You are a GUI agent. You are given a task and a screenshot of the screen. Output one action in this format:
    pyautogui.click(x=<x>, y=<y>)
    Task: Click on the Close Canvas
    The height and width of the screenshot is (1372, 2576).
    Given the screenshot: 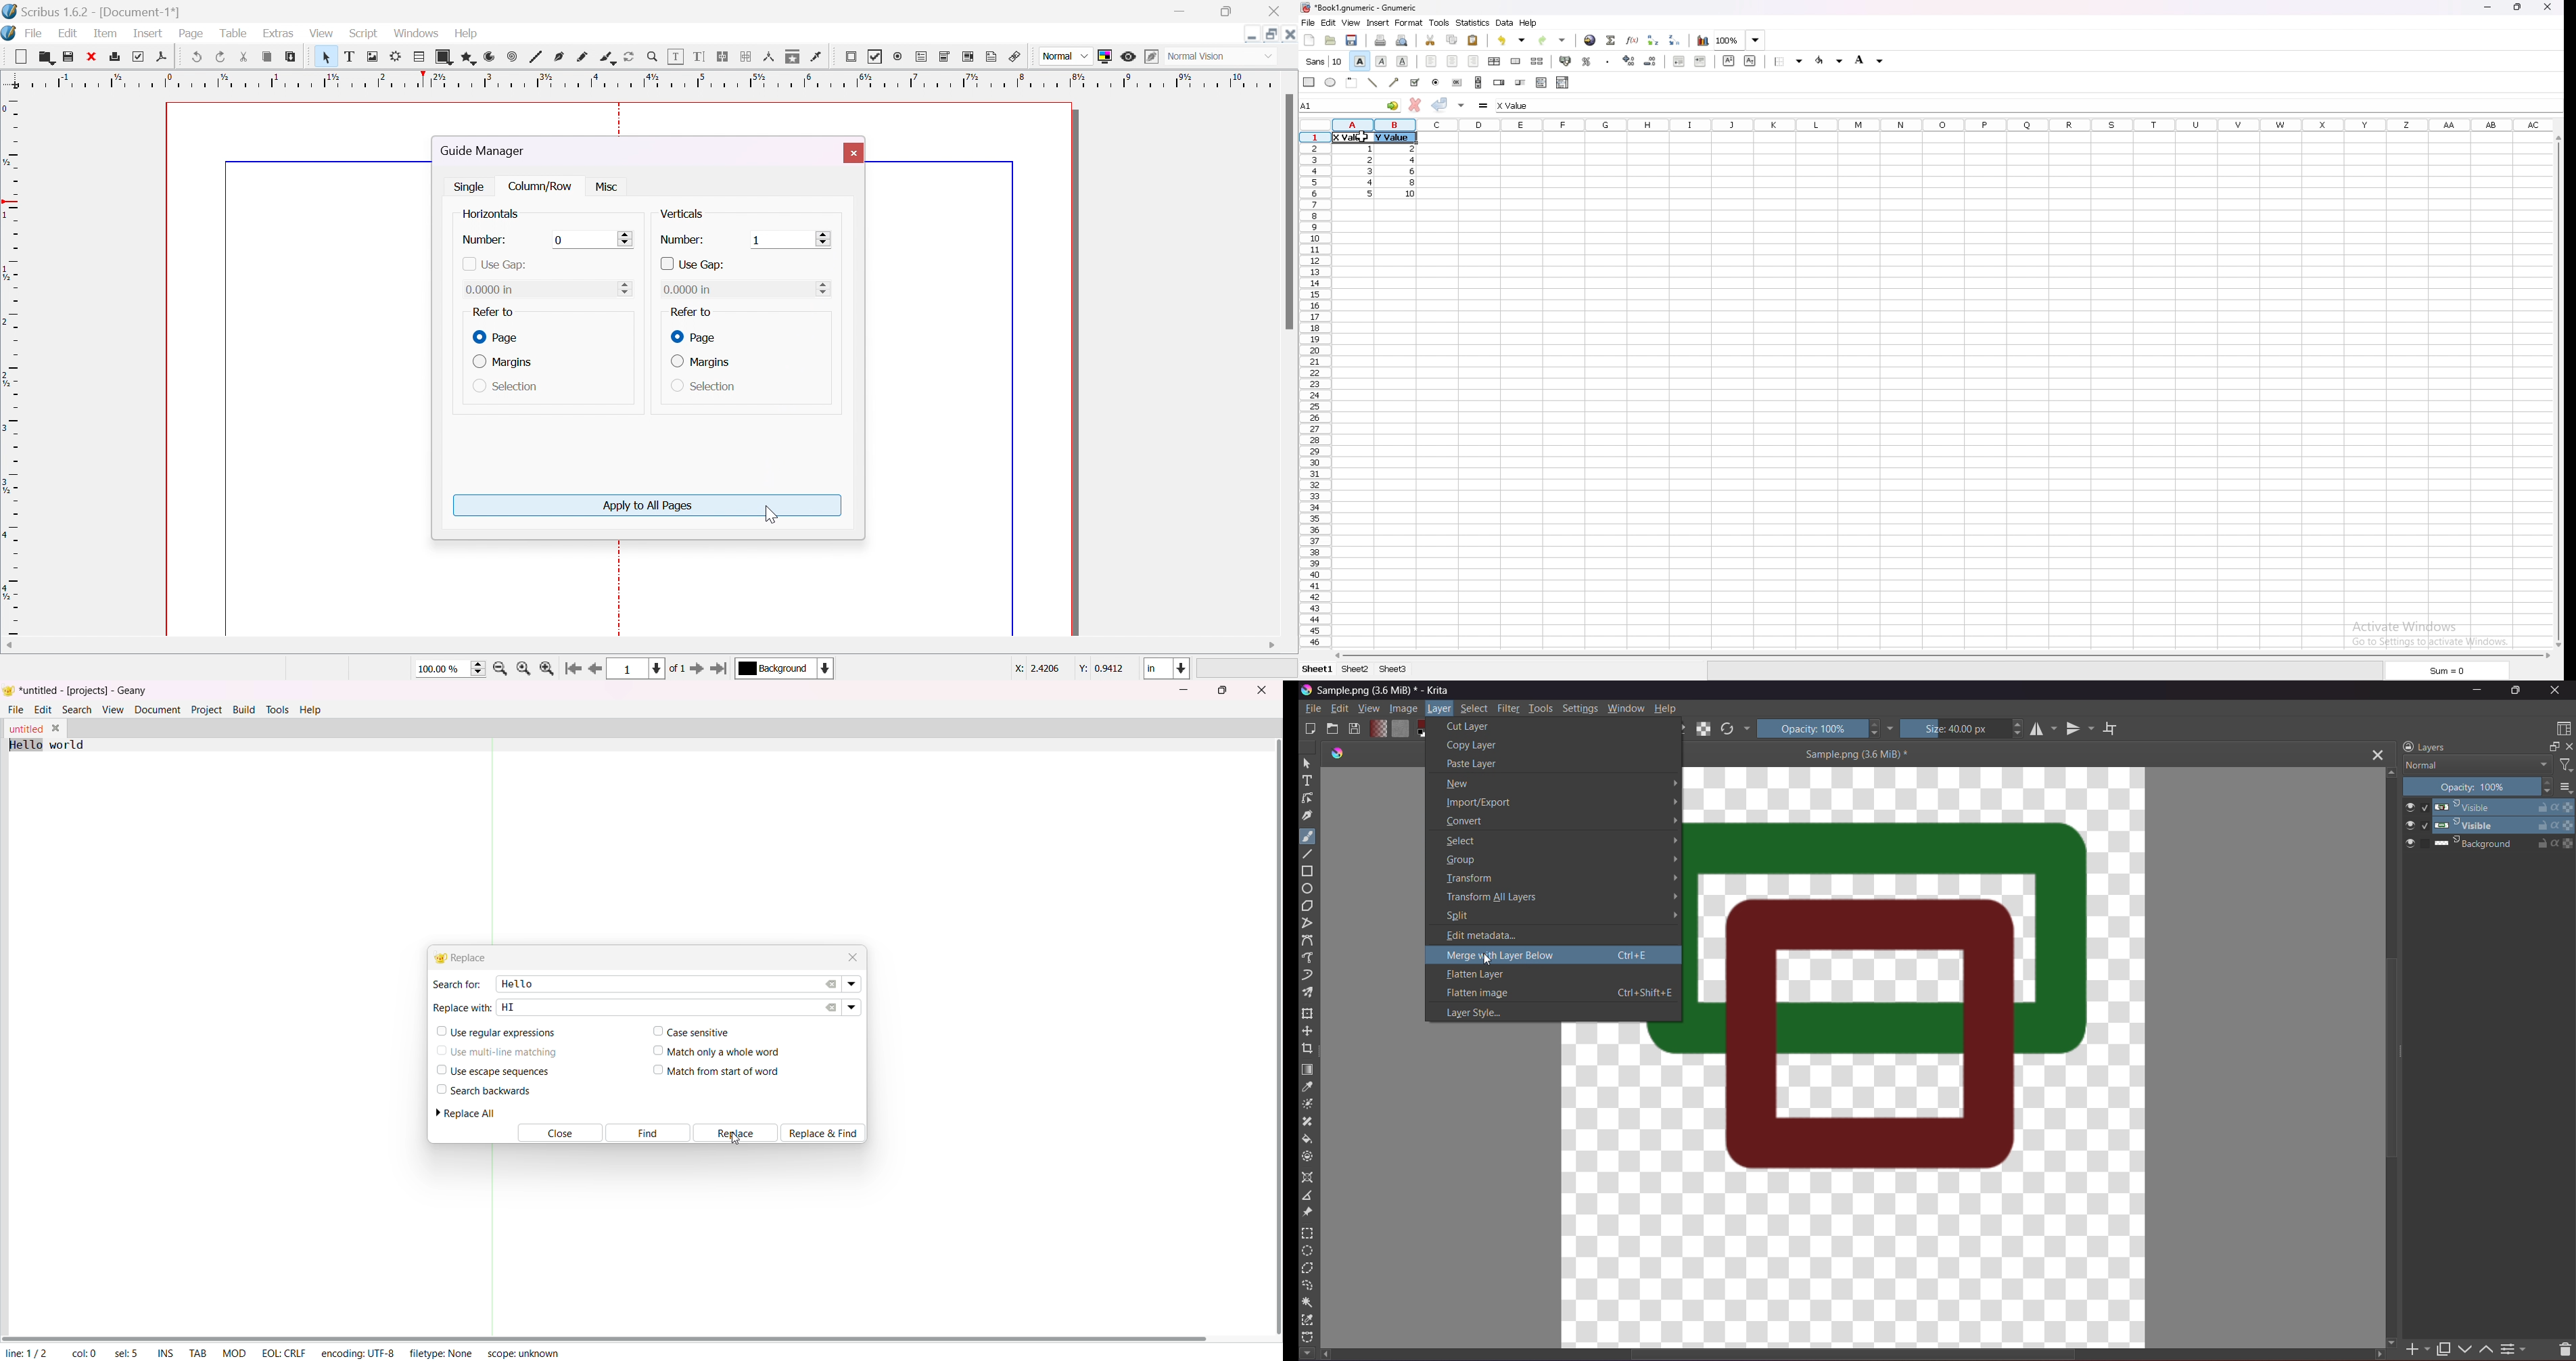 What is the action you would take?
    pyautogui.click(x=2378, y=755)
    